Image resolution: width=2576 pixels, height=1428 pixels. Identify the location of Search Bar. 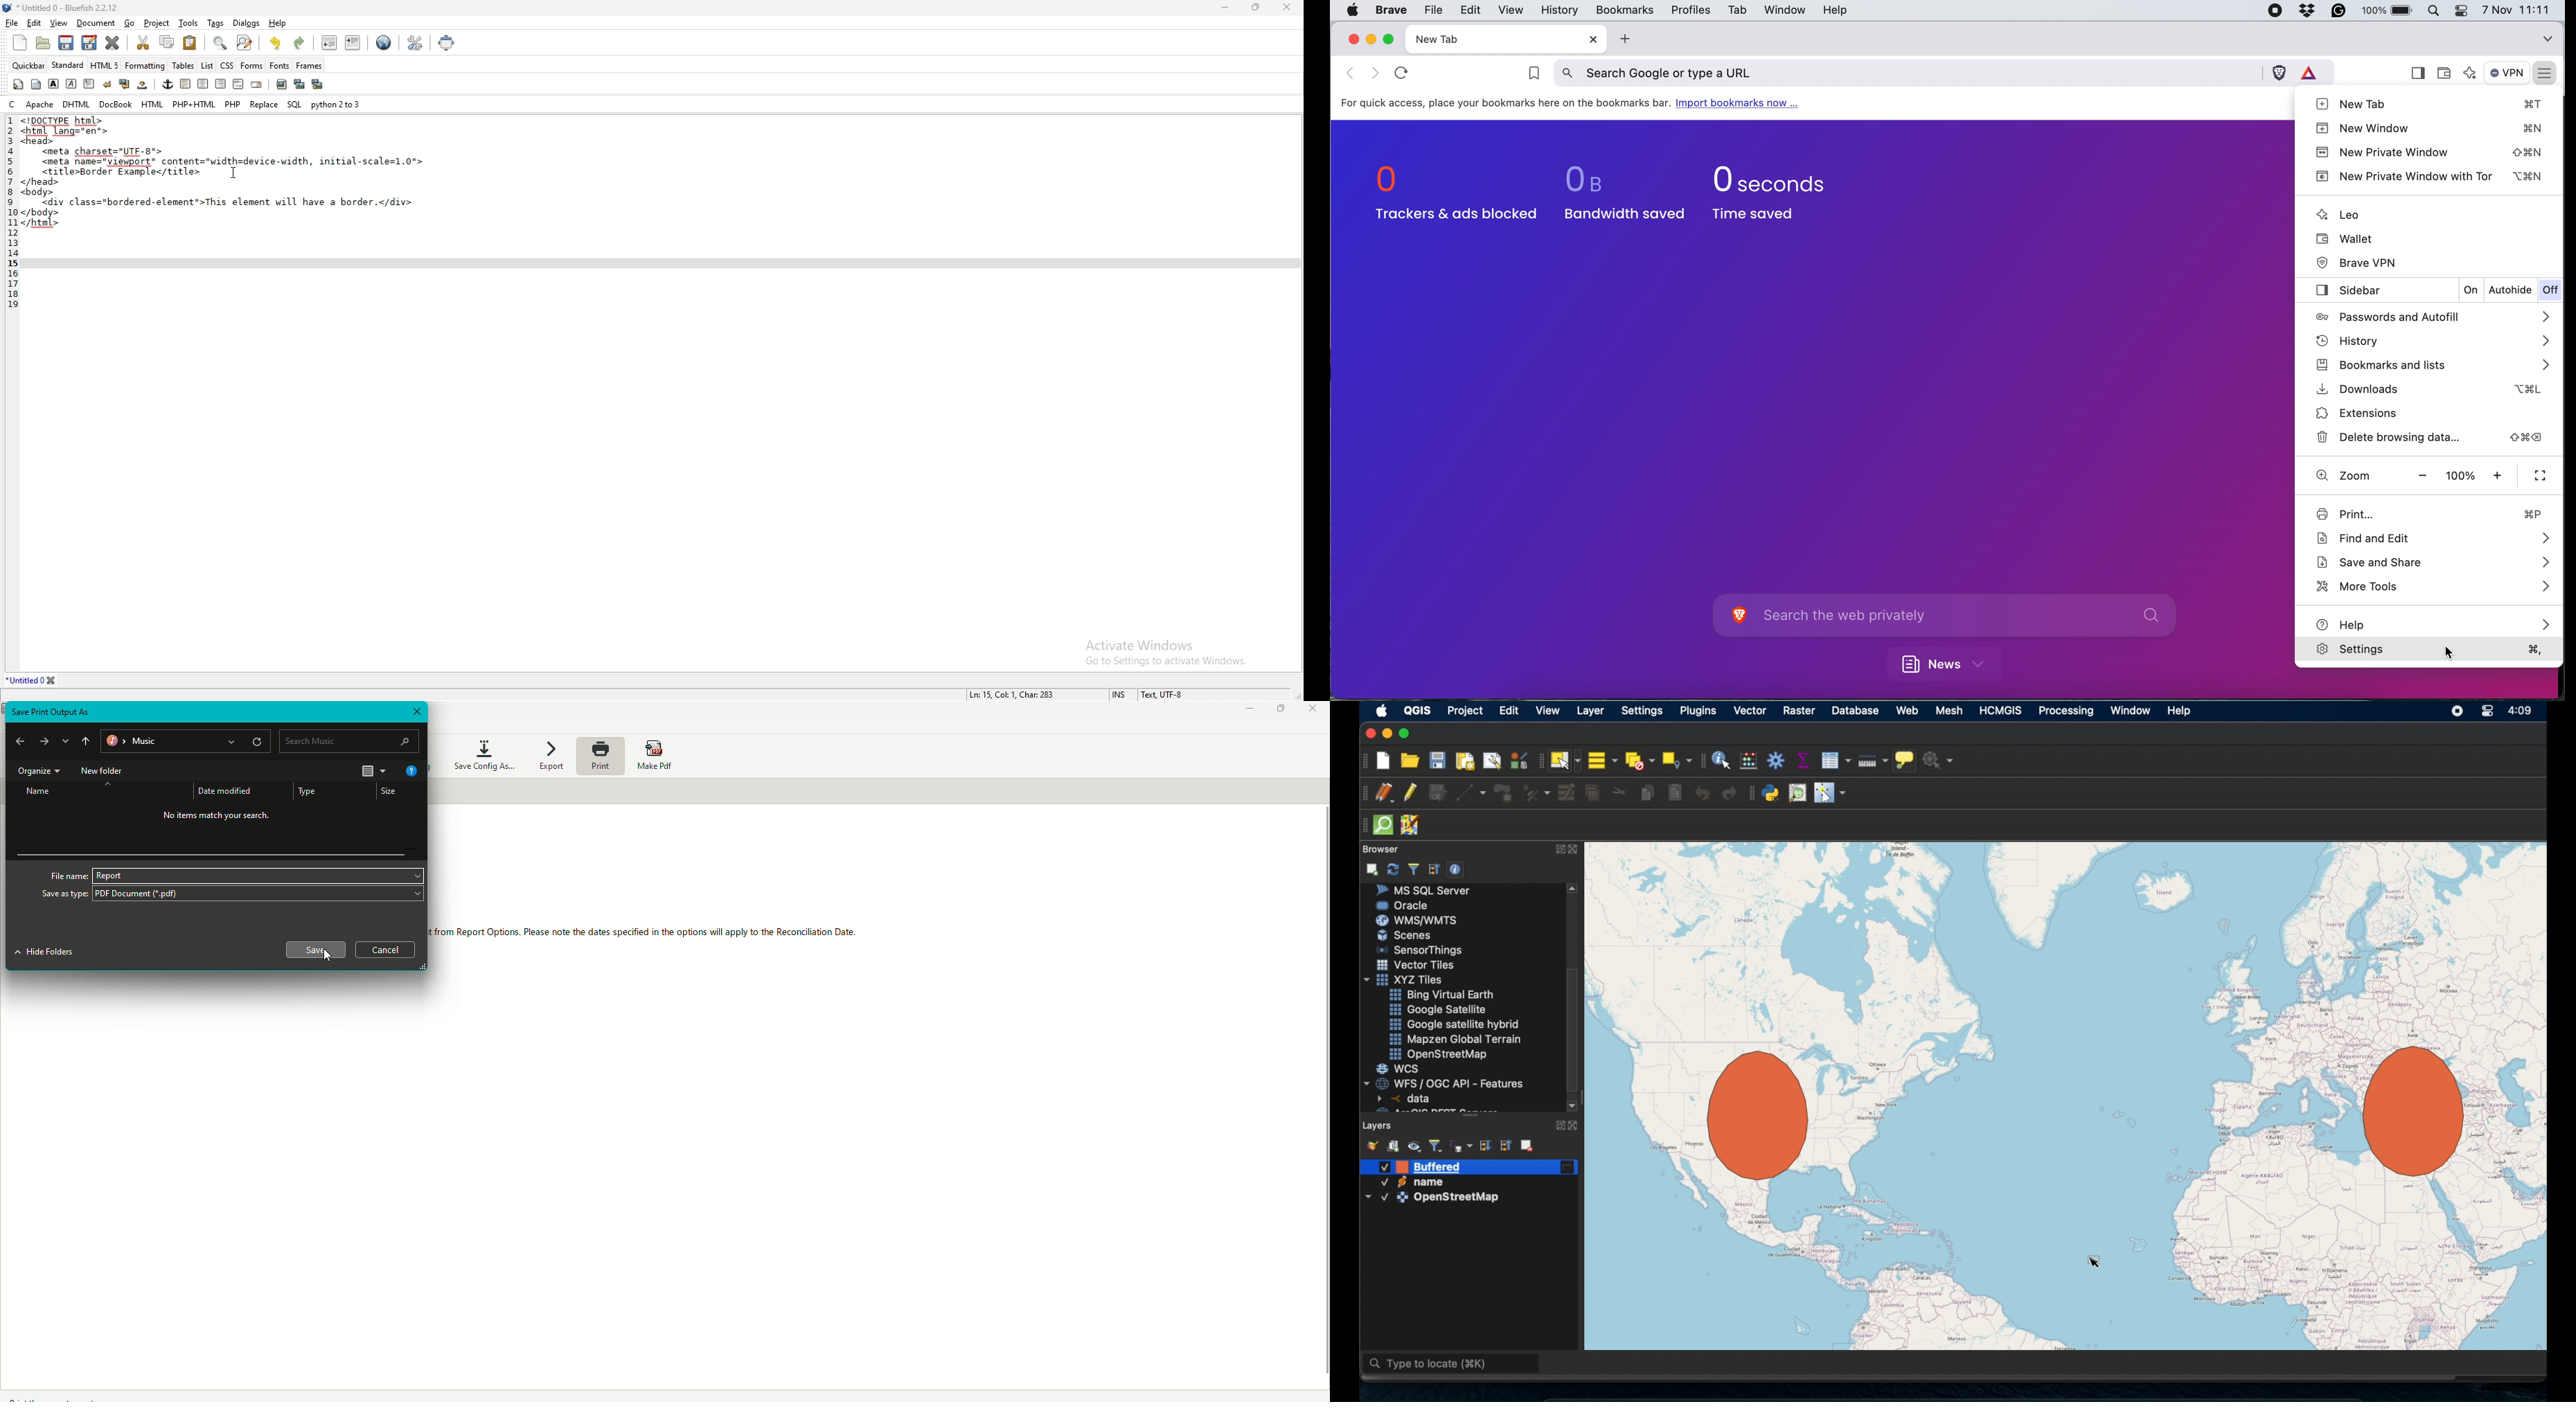
(348, 740).